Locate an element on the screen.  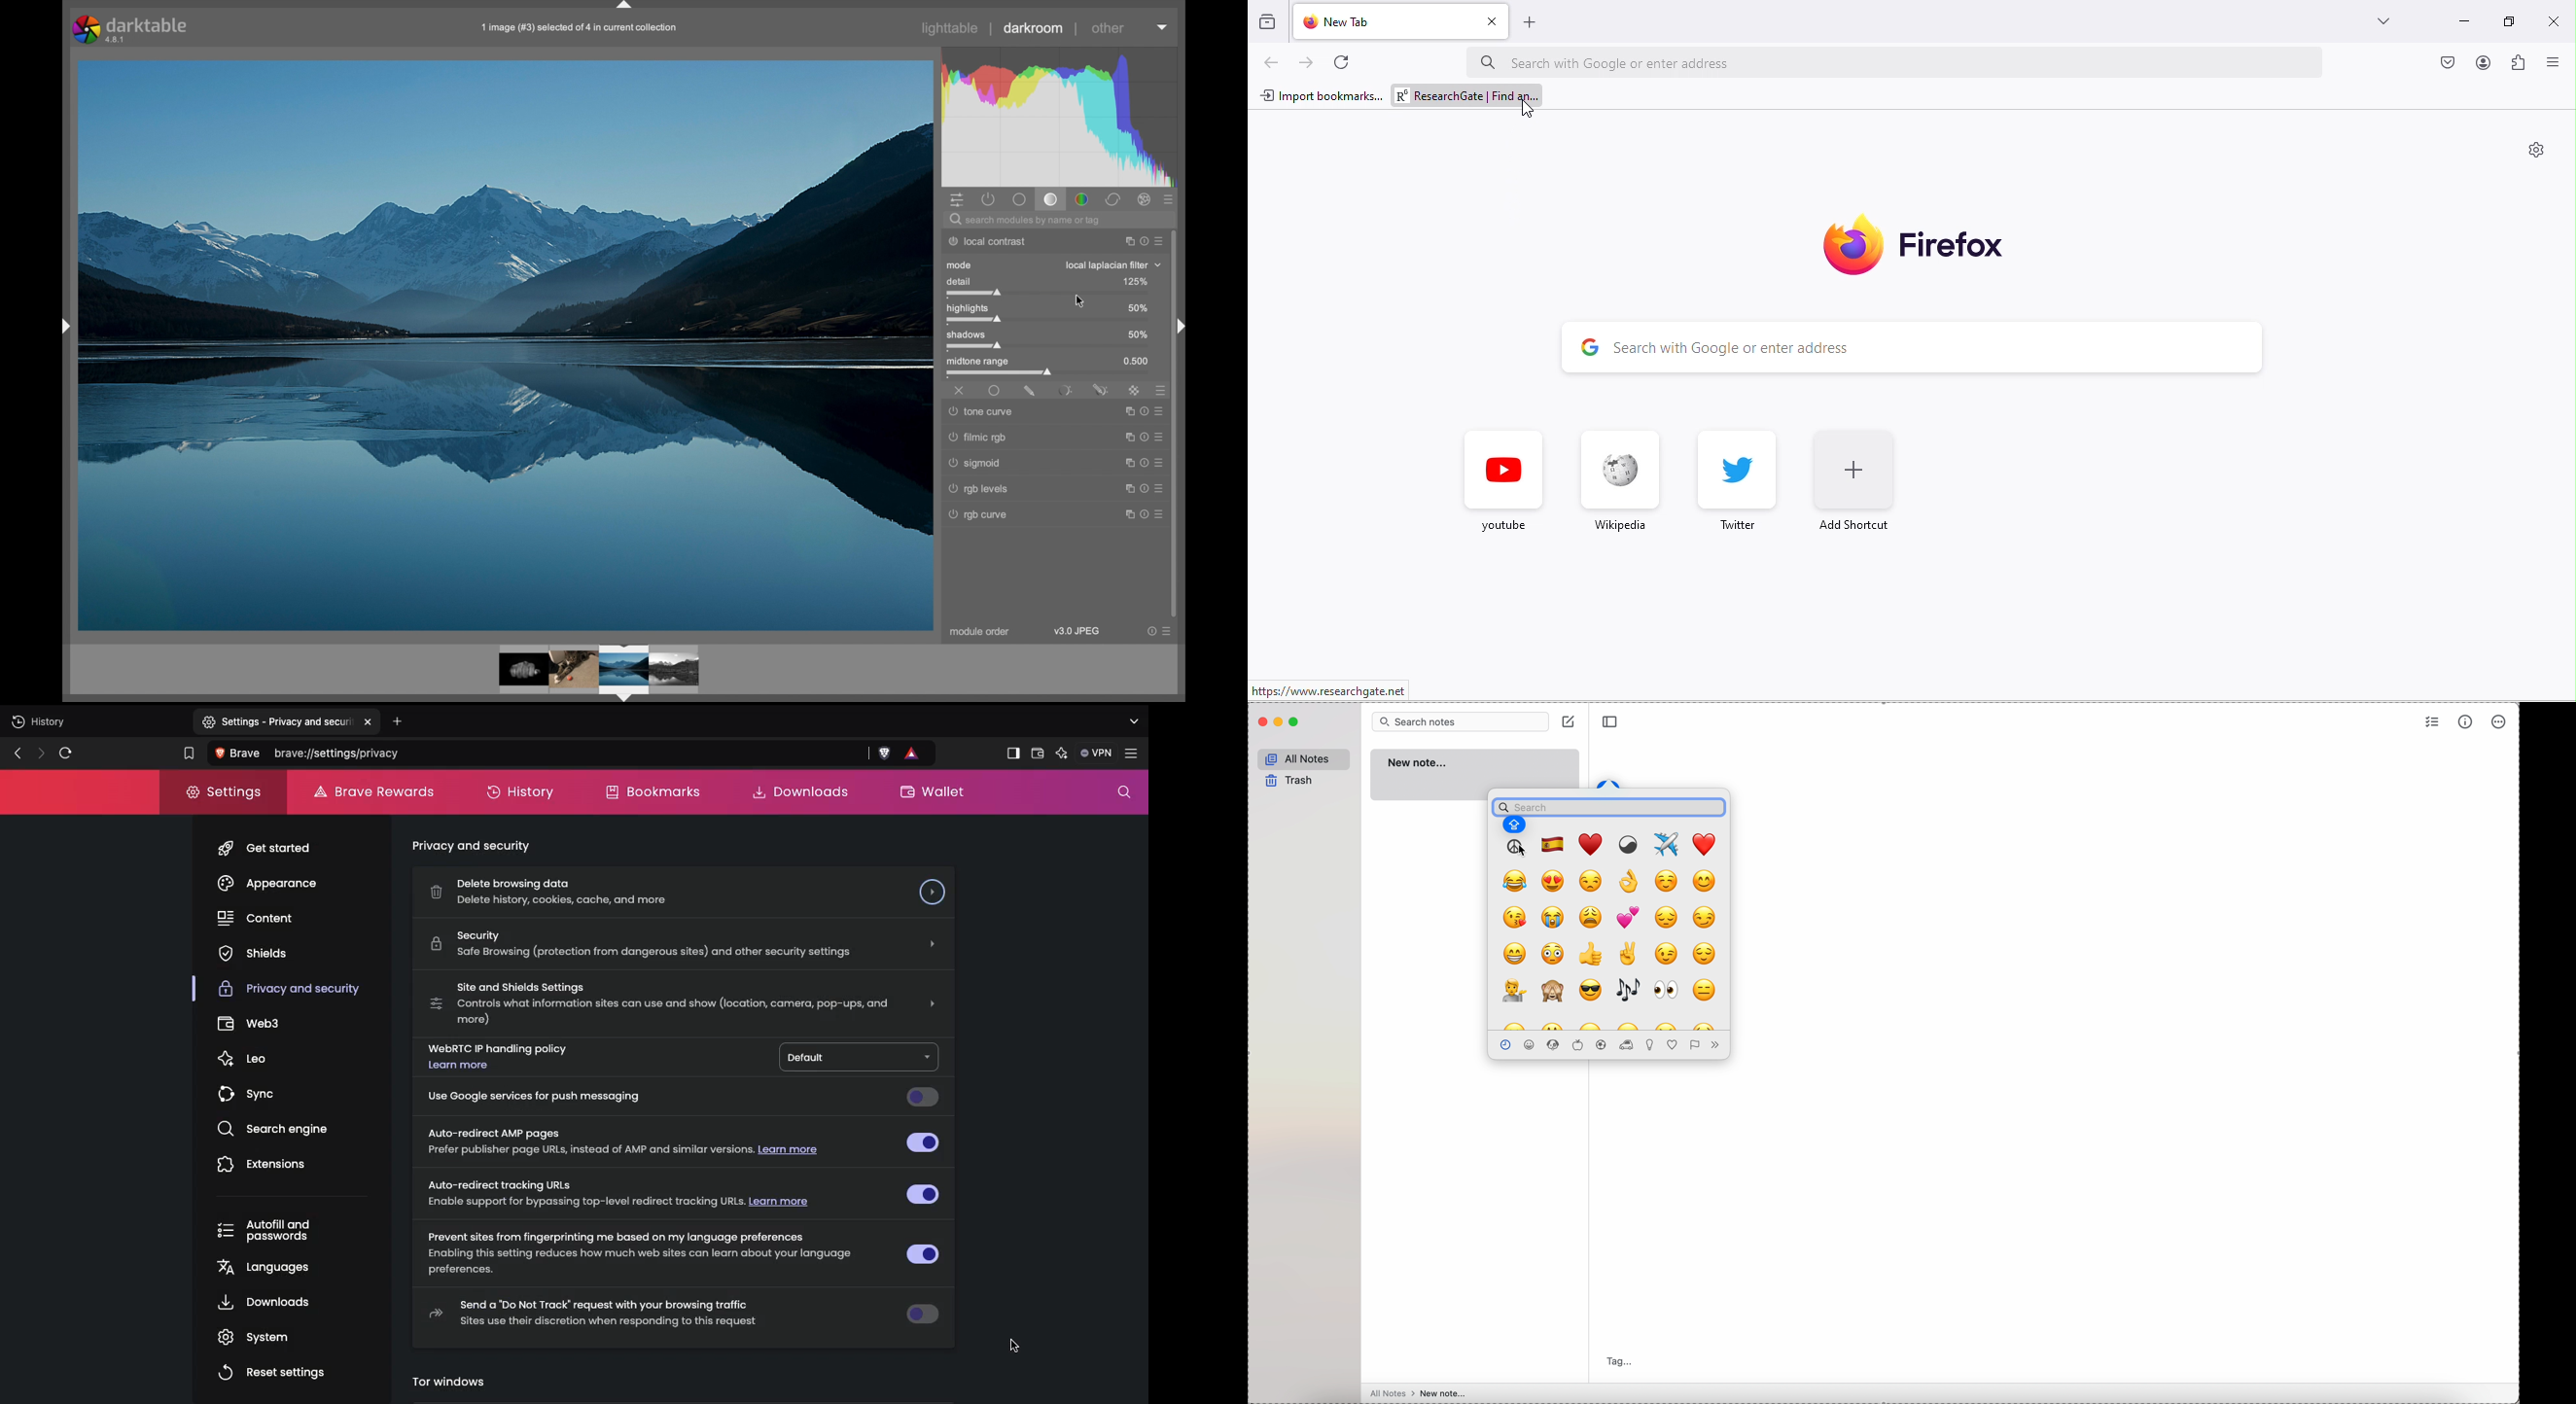
Search with Google or enter address is located at coordinates (1906, 343).